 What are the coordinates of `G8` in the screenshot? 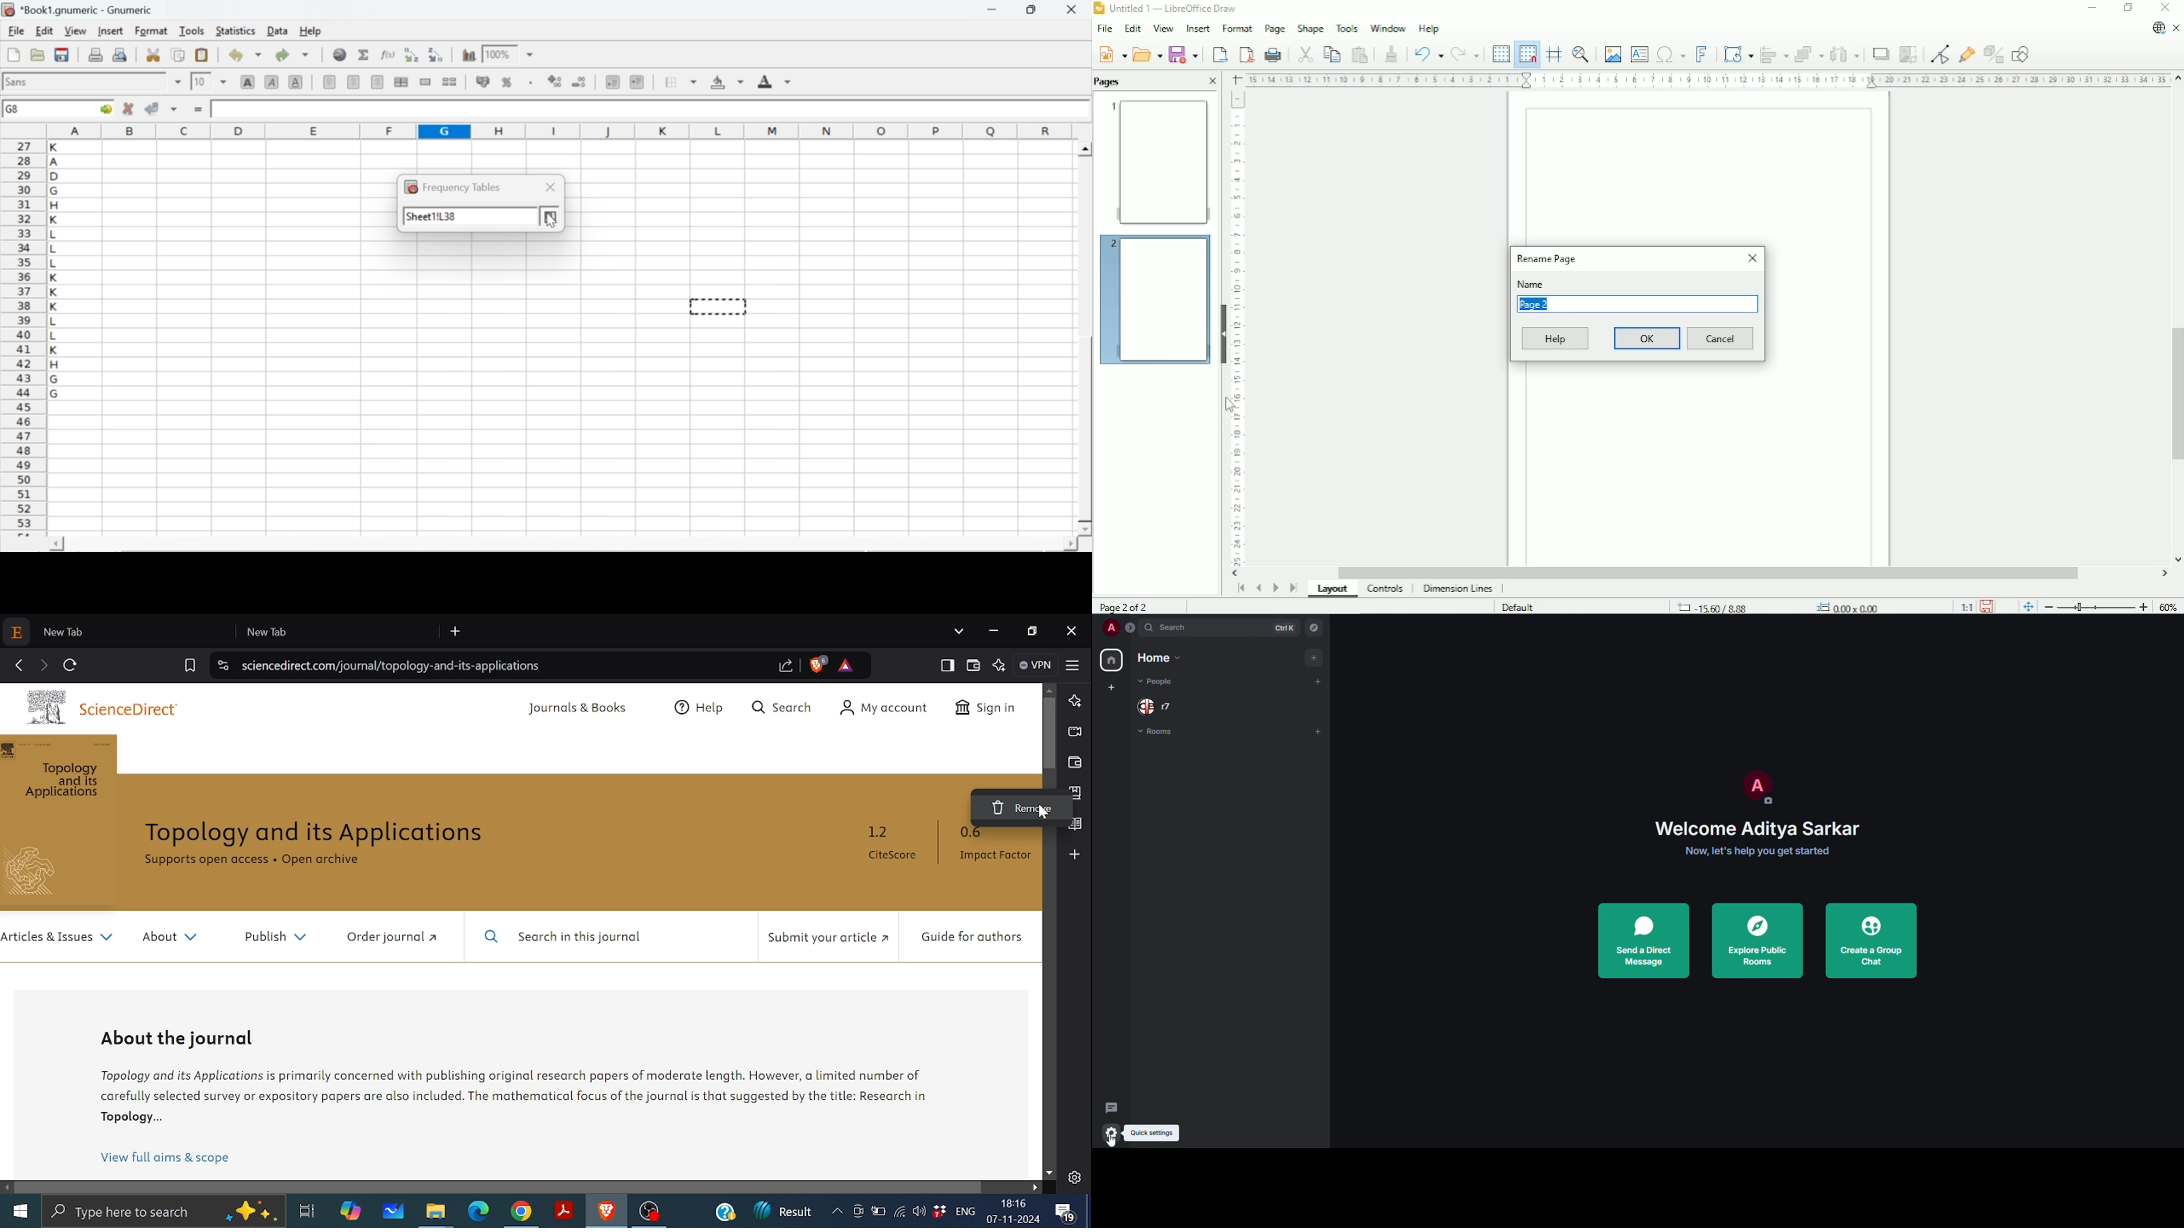 It's located at (15, 109).